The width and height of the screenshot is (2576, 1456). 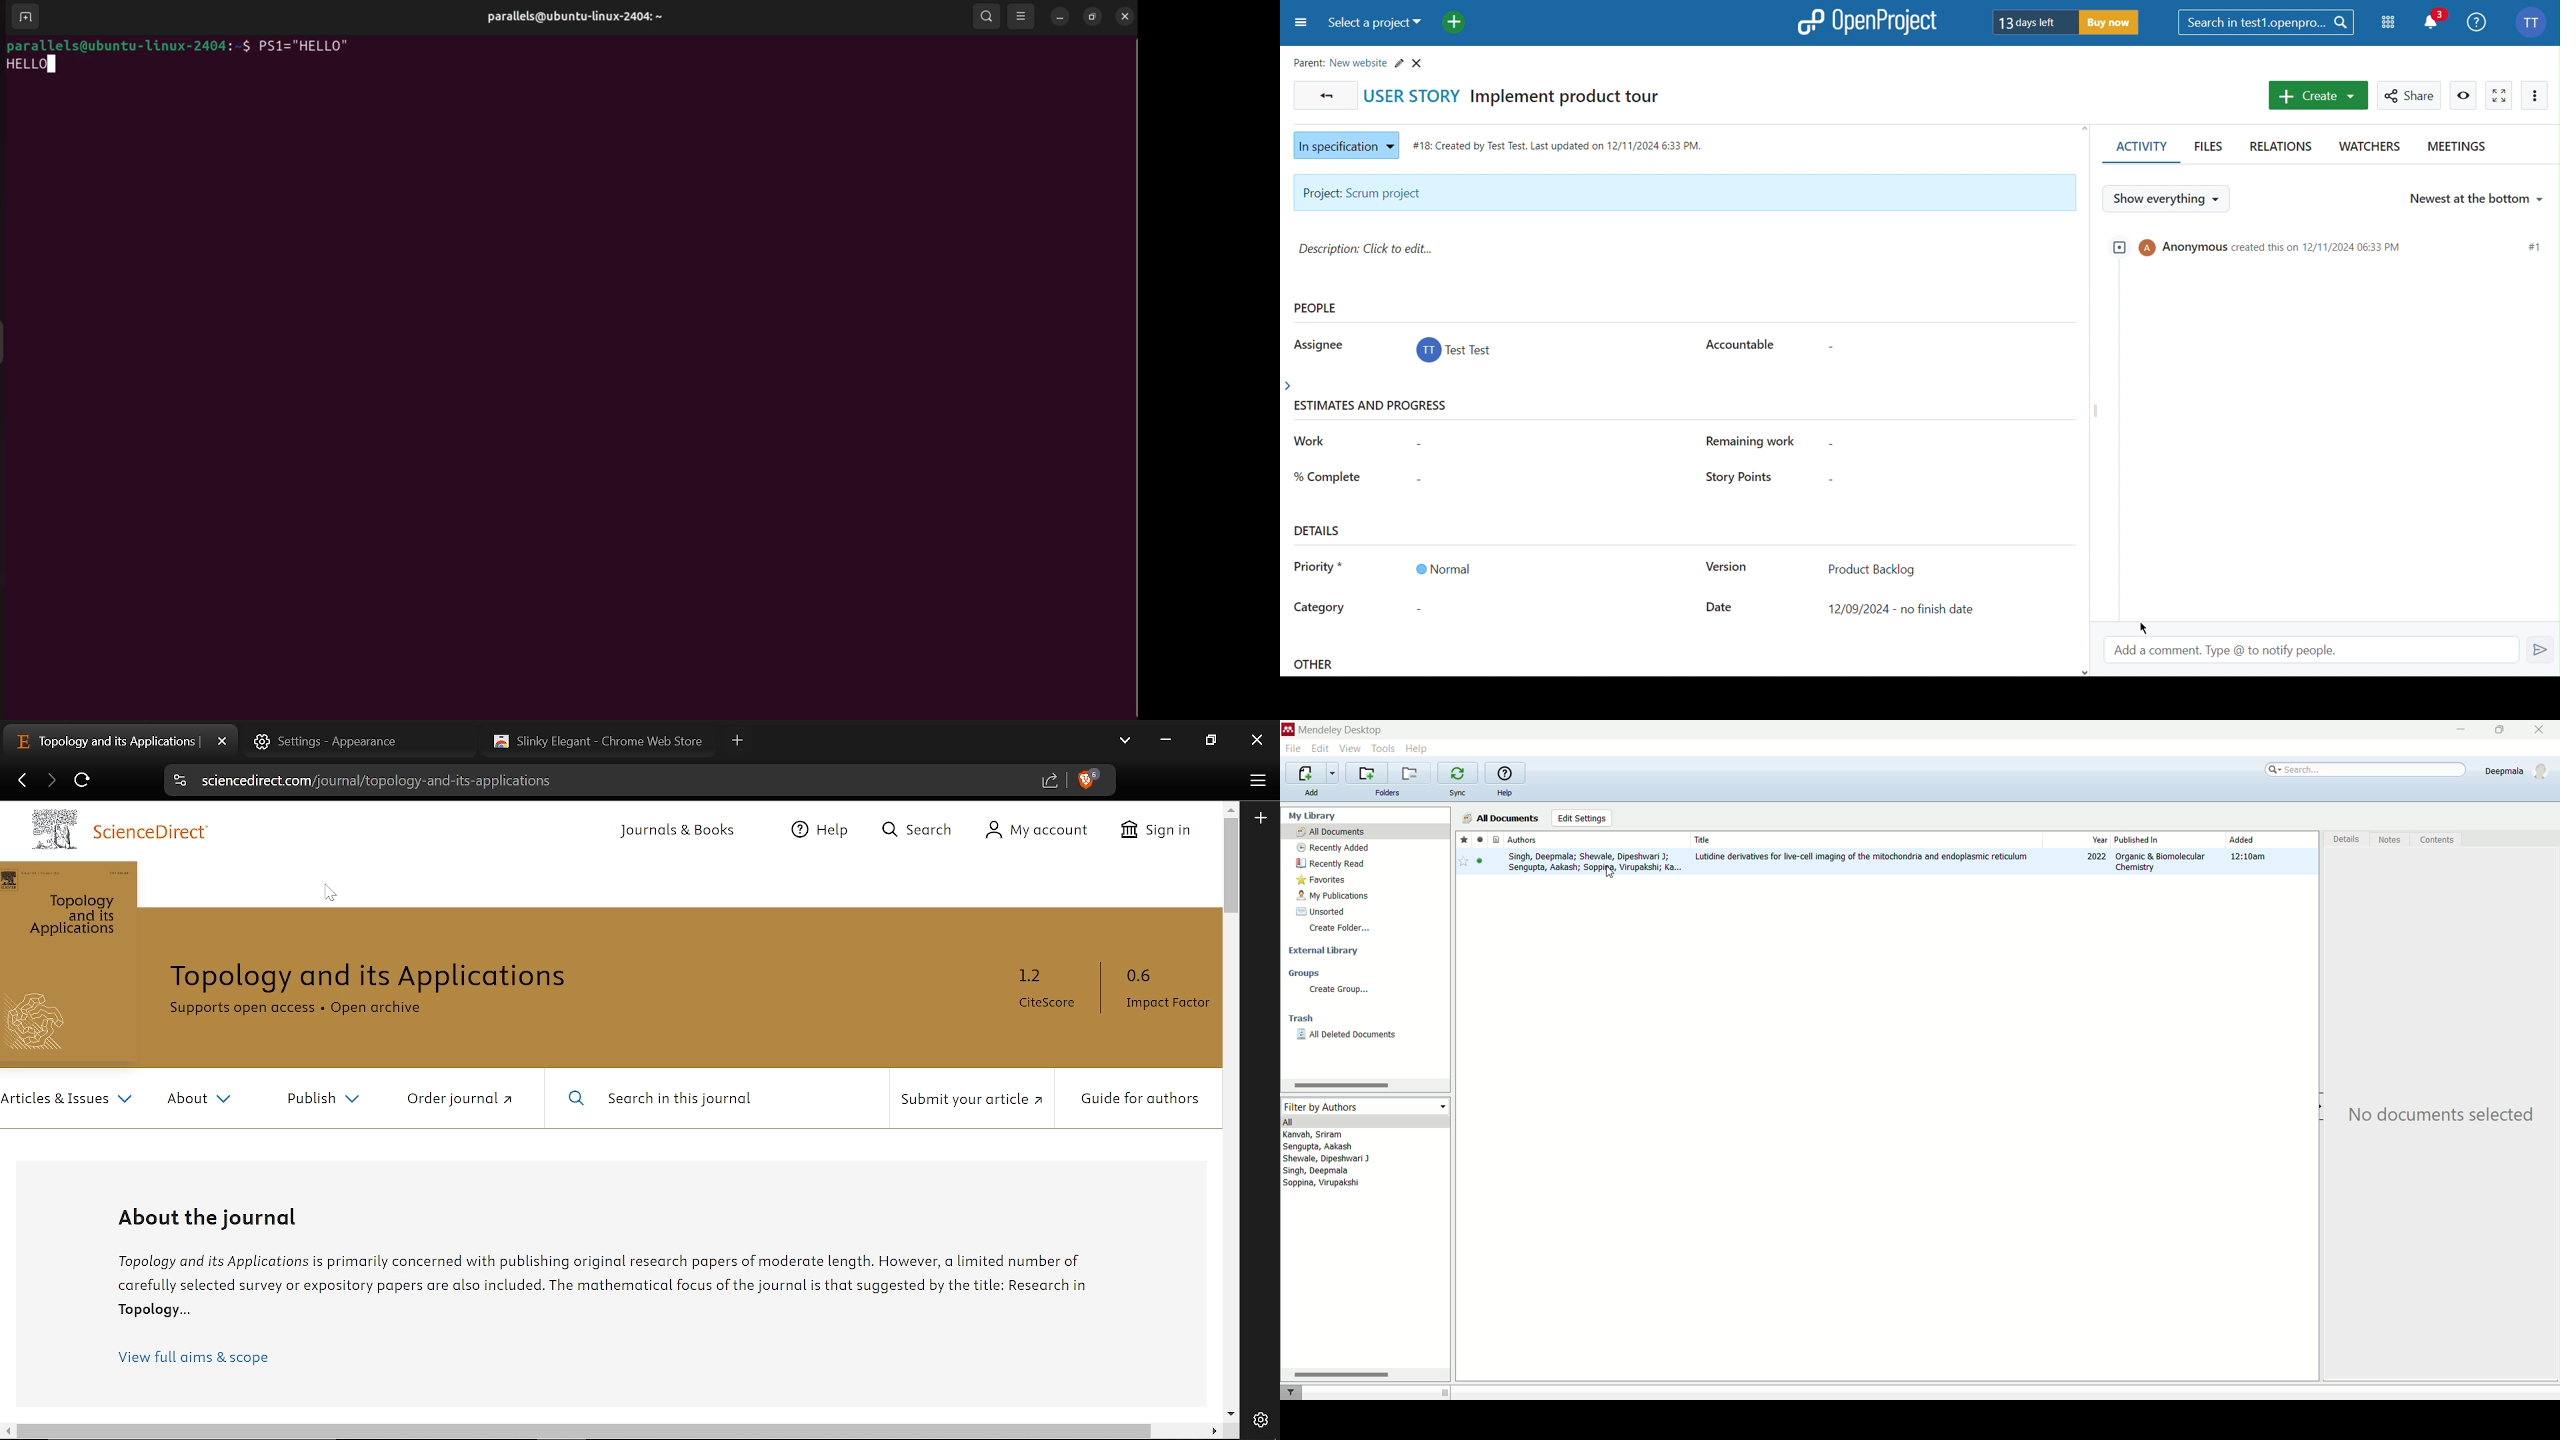 What do you see at coordinates (1683, 193) in the screenshot?
I see `Project: Scrum project` at bounding box center [1683, 193].